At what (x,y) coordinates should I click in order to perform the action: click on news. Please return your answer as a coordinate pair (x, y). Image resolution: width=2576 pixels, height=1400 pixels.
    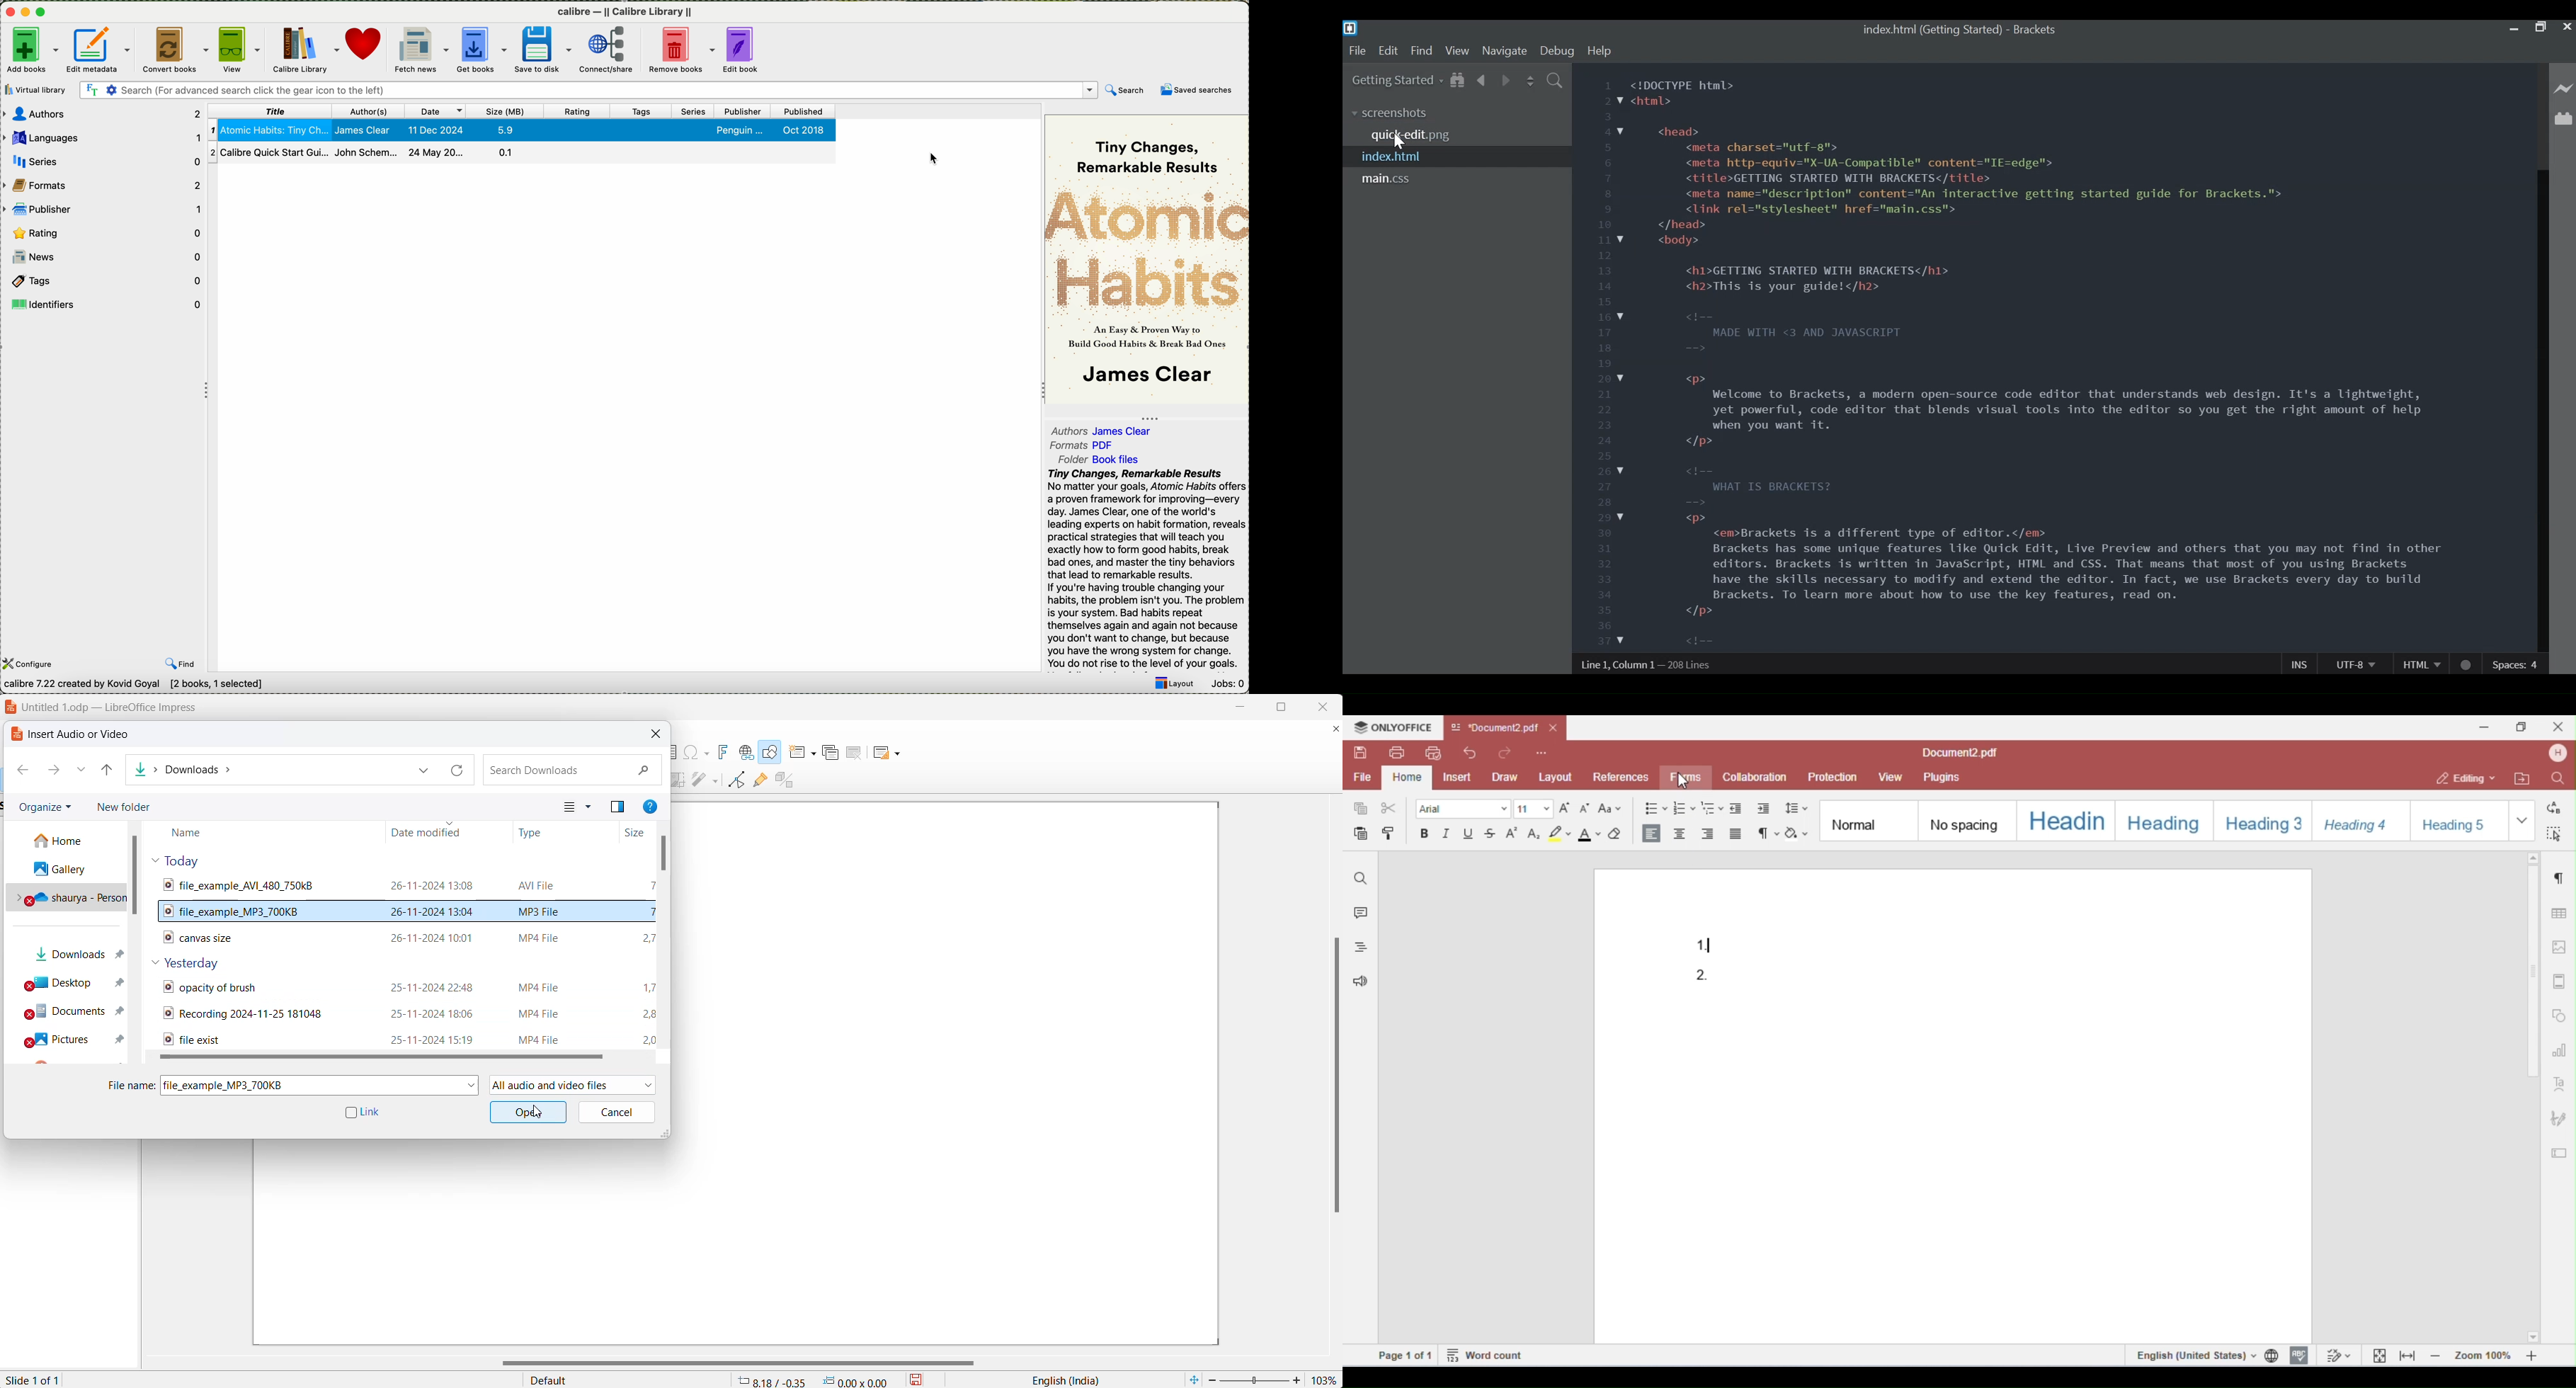
    Looking at the image, I should click on (104, 257).